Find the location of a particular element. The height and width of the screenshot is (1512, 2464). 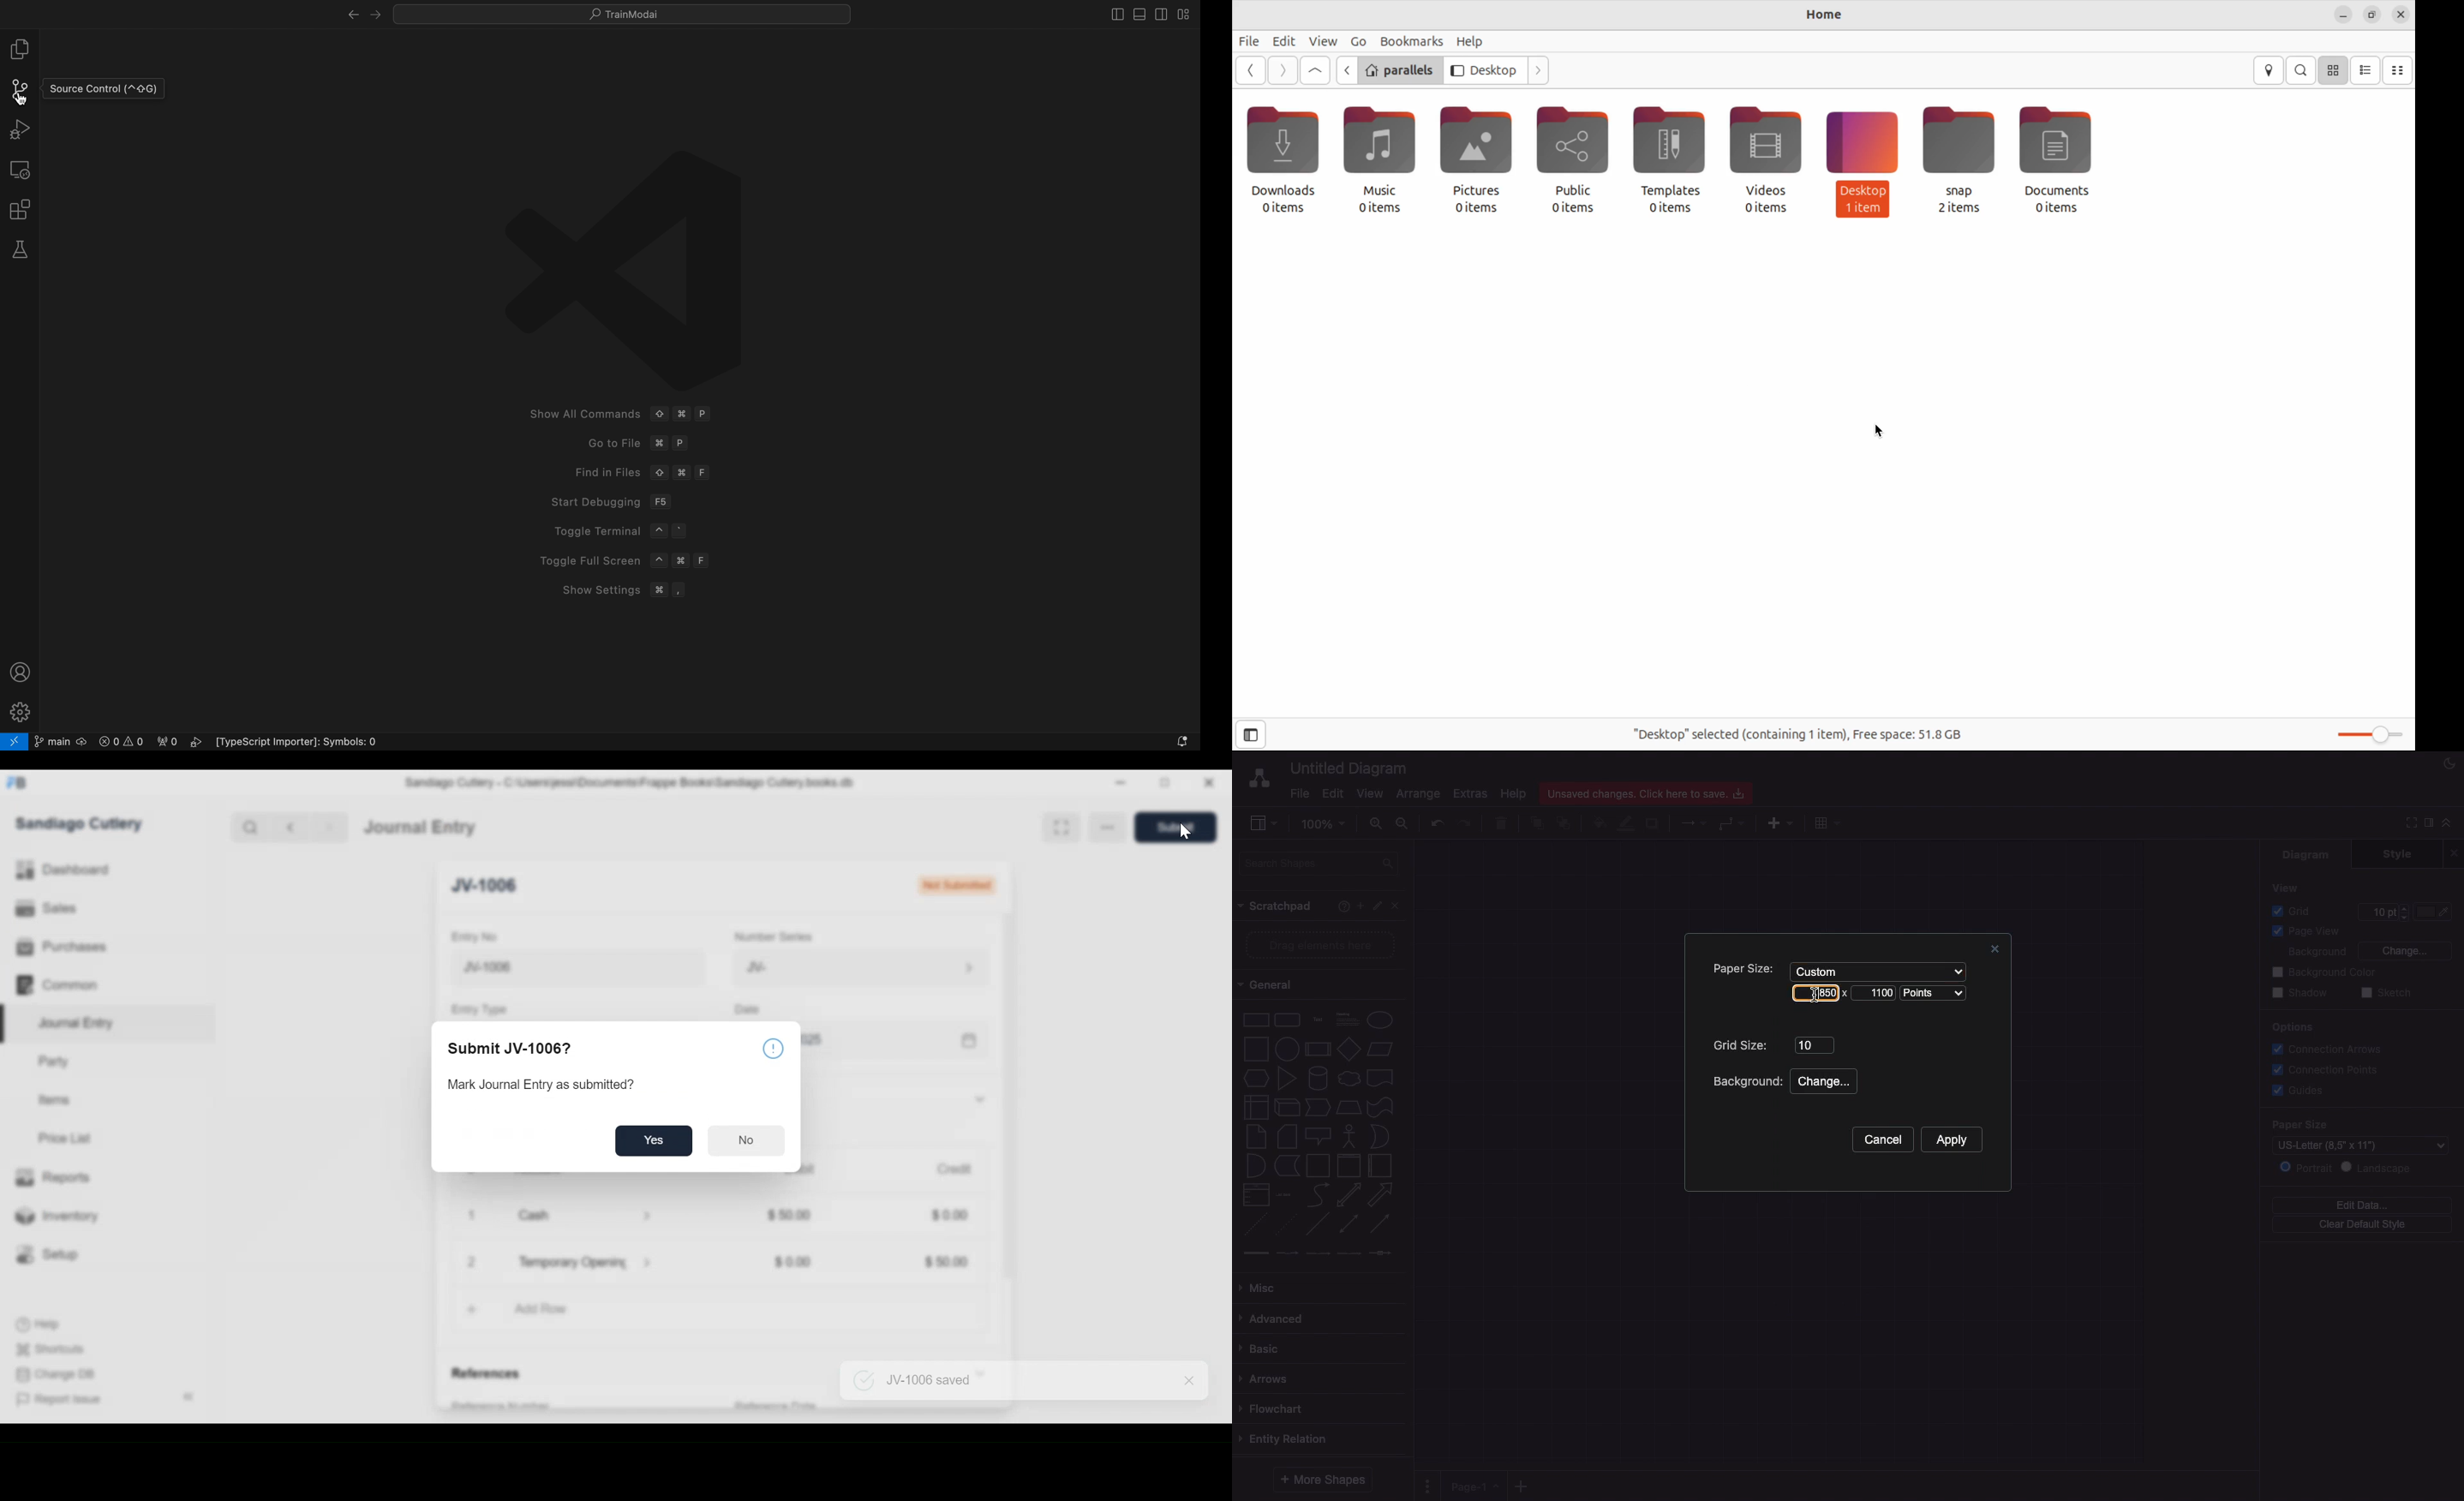

Insert is located at coordinates (1776, 822).